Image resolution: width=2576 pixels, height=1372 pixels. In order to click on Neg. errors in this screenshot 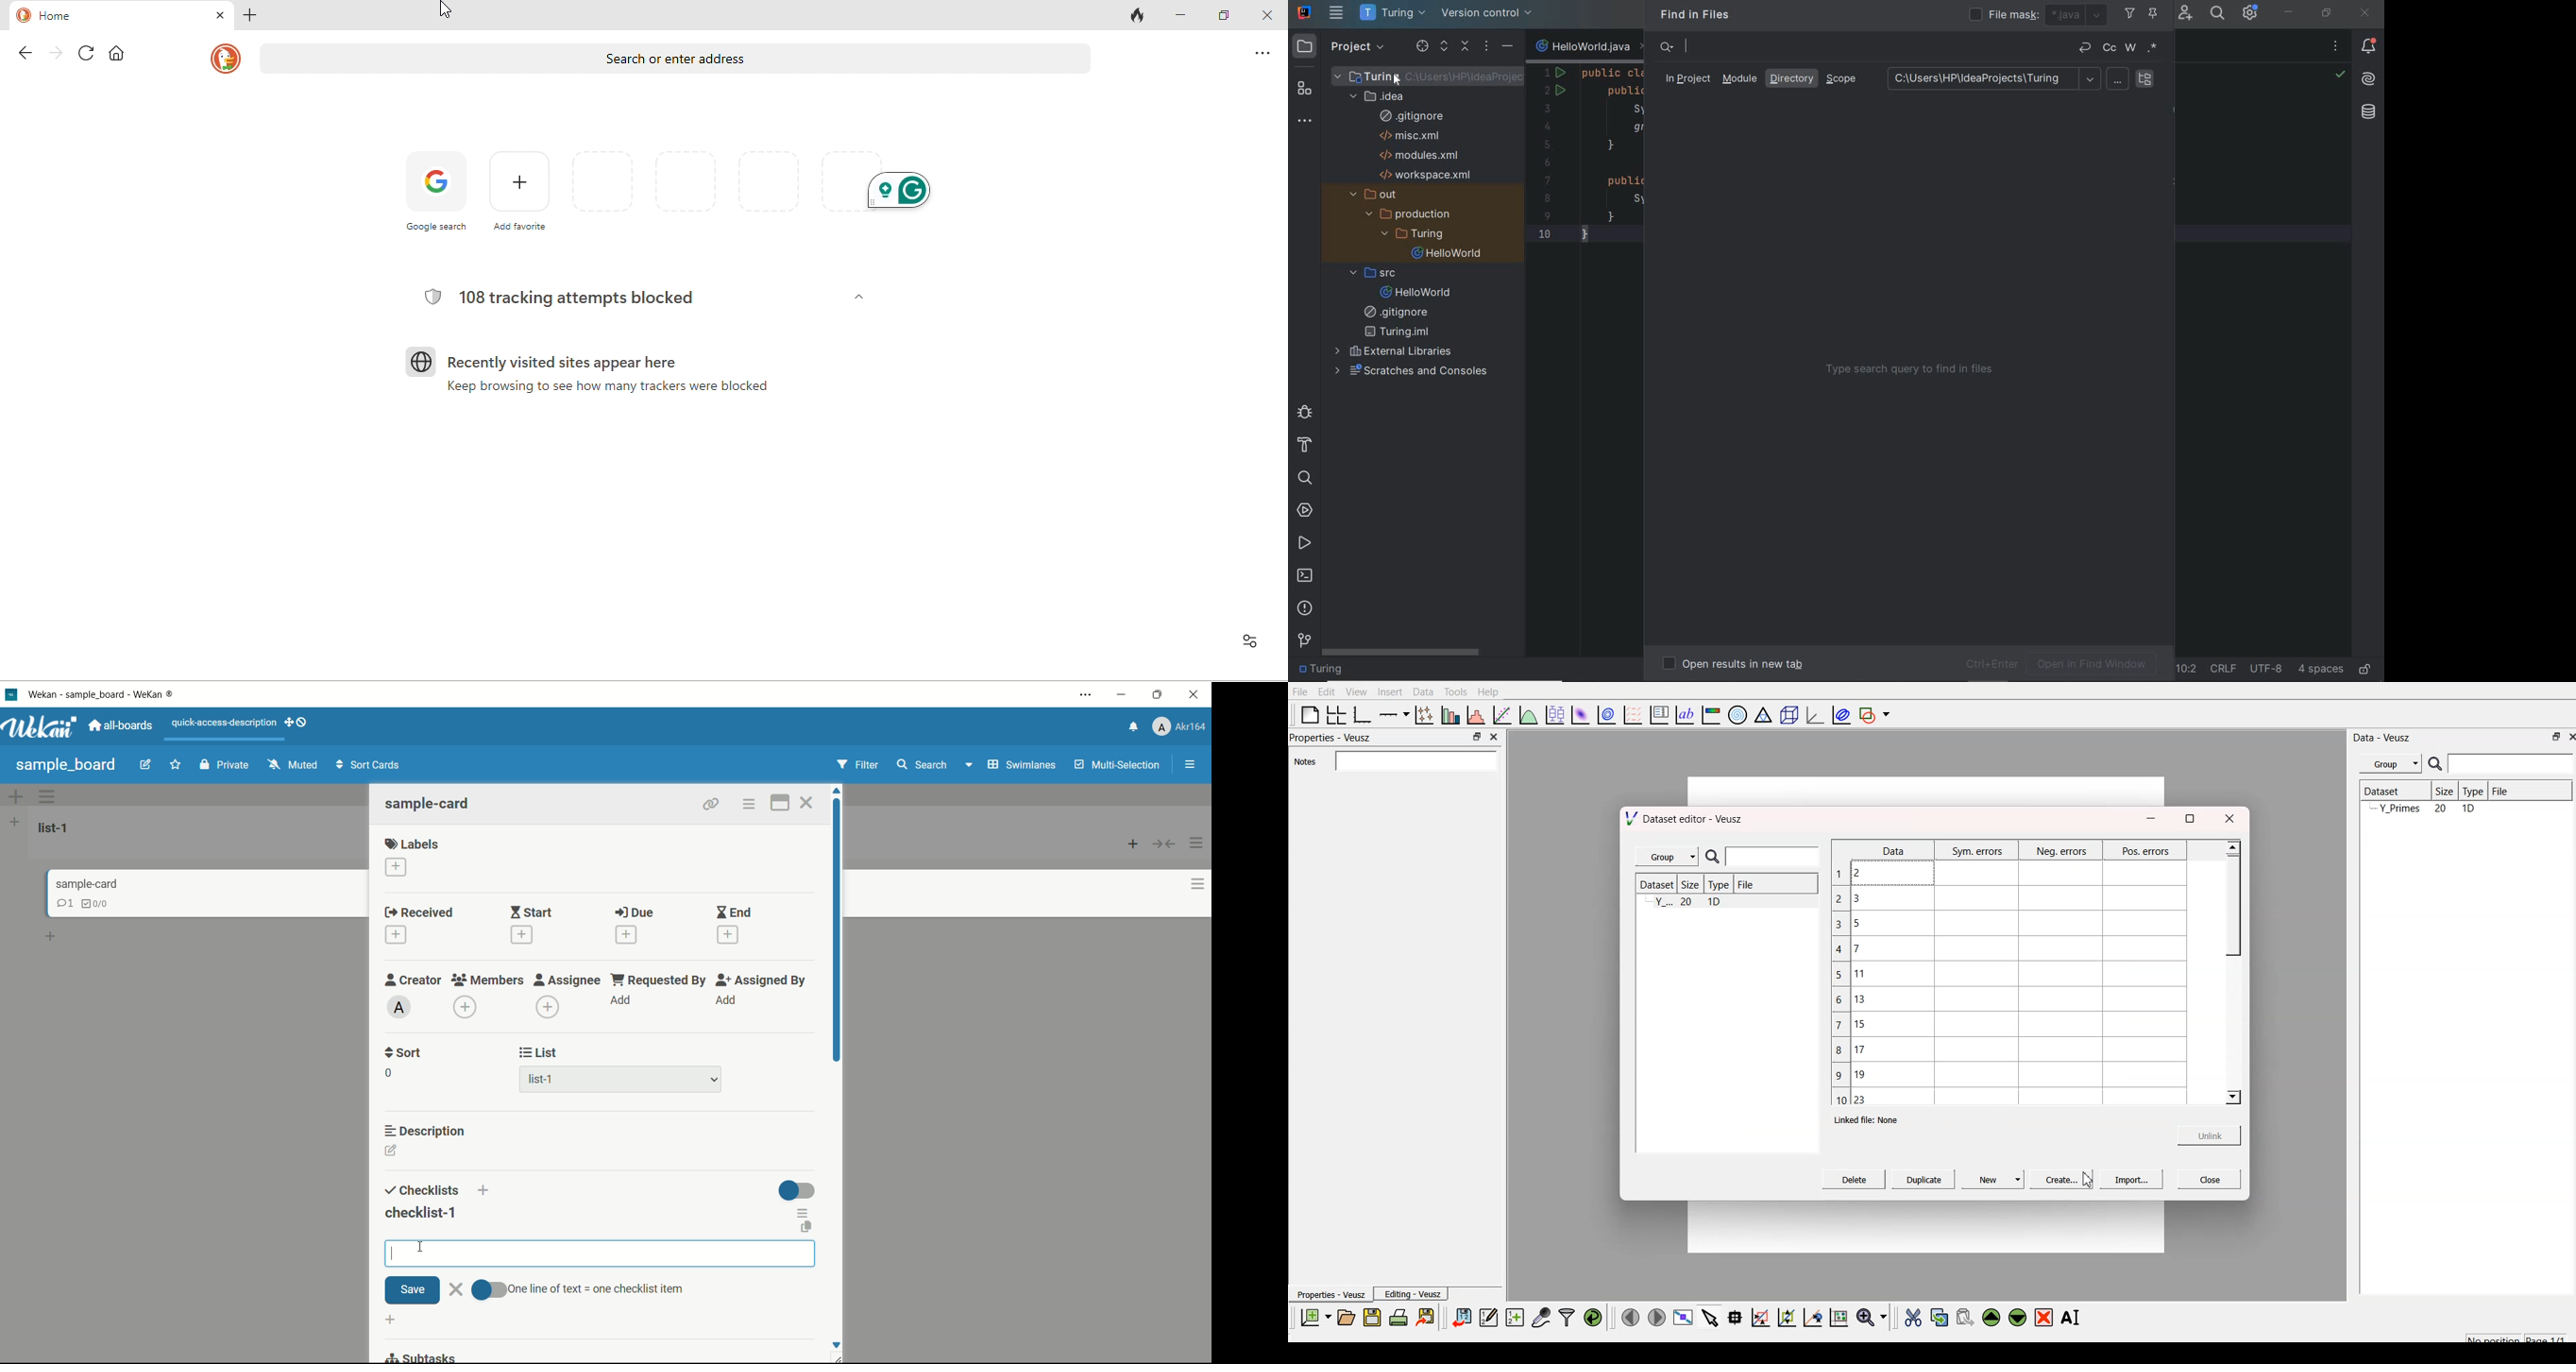, I will do `click(2060, 852)`.